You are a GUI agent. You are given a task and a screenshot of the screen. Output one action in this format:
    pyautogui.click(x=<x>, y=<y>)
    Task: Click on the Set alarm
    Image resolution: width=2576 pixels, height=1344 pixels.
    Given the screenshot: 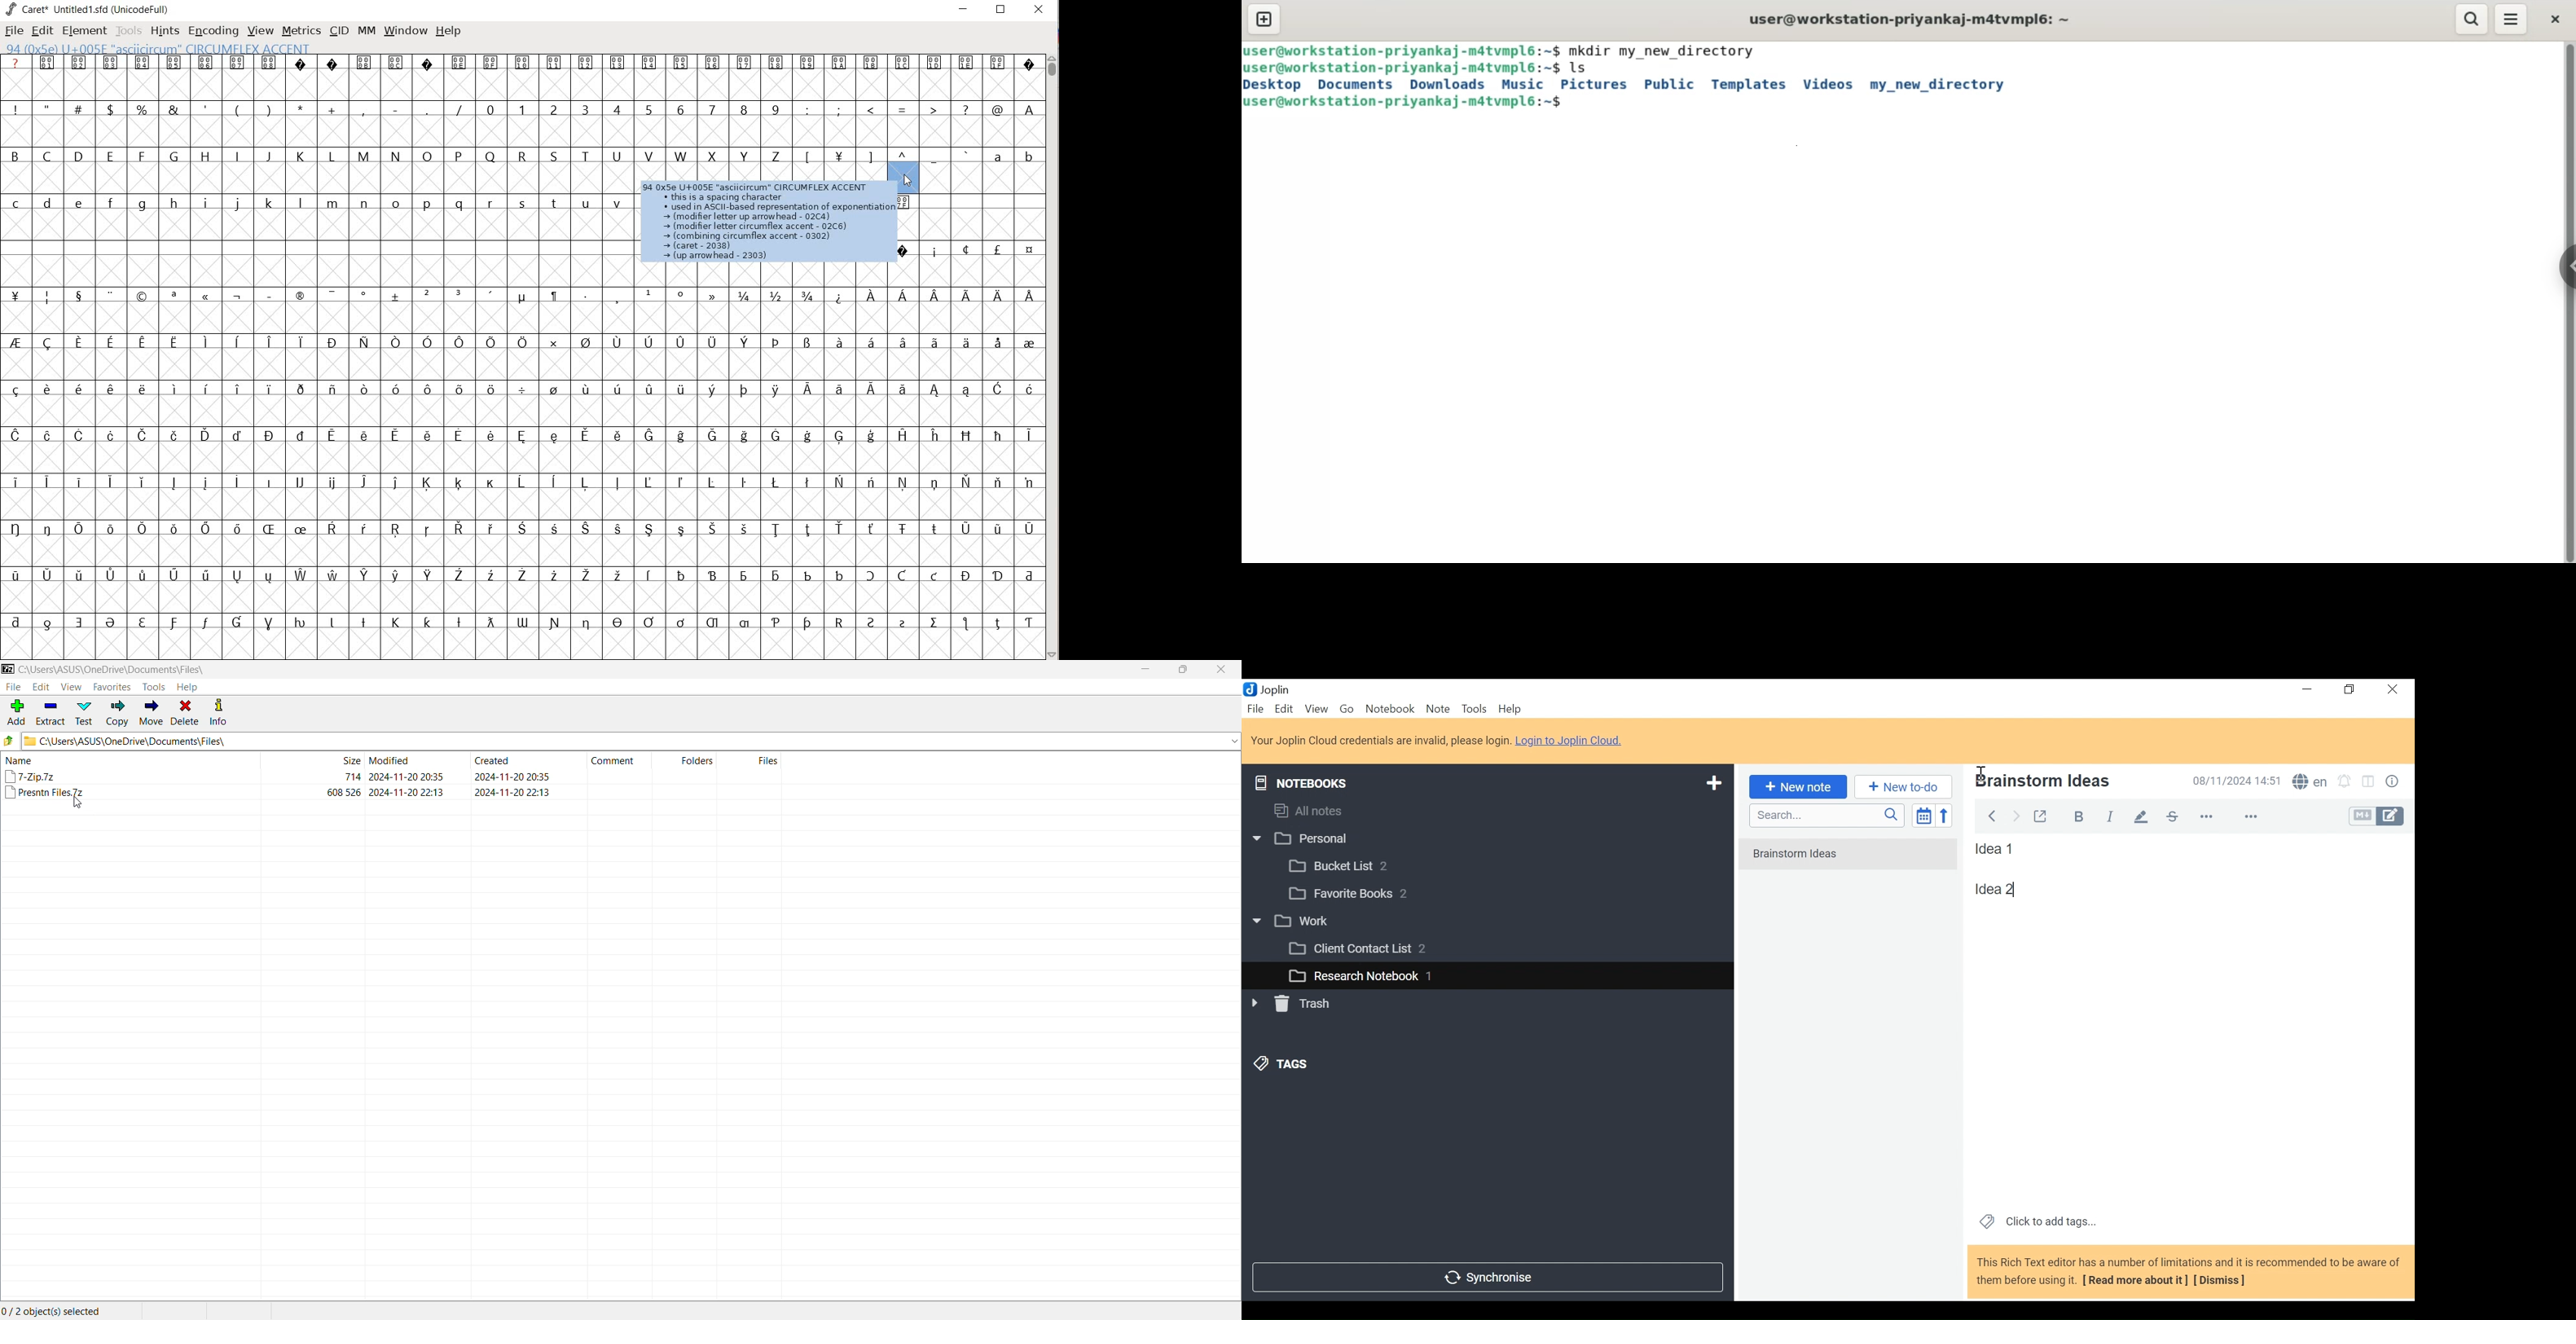 What is the action you would take?
    pyautogui.click(x=2344, y=783)
    